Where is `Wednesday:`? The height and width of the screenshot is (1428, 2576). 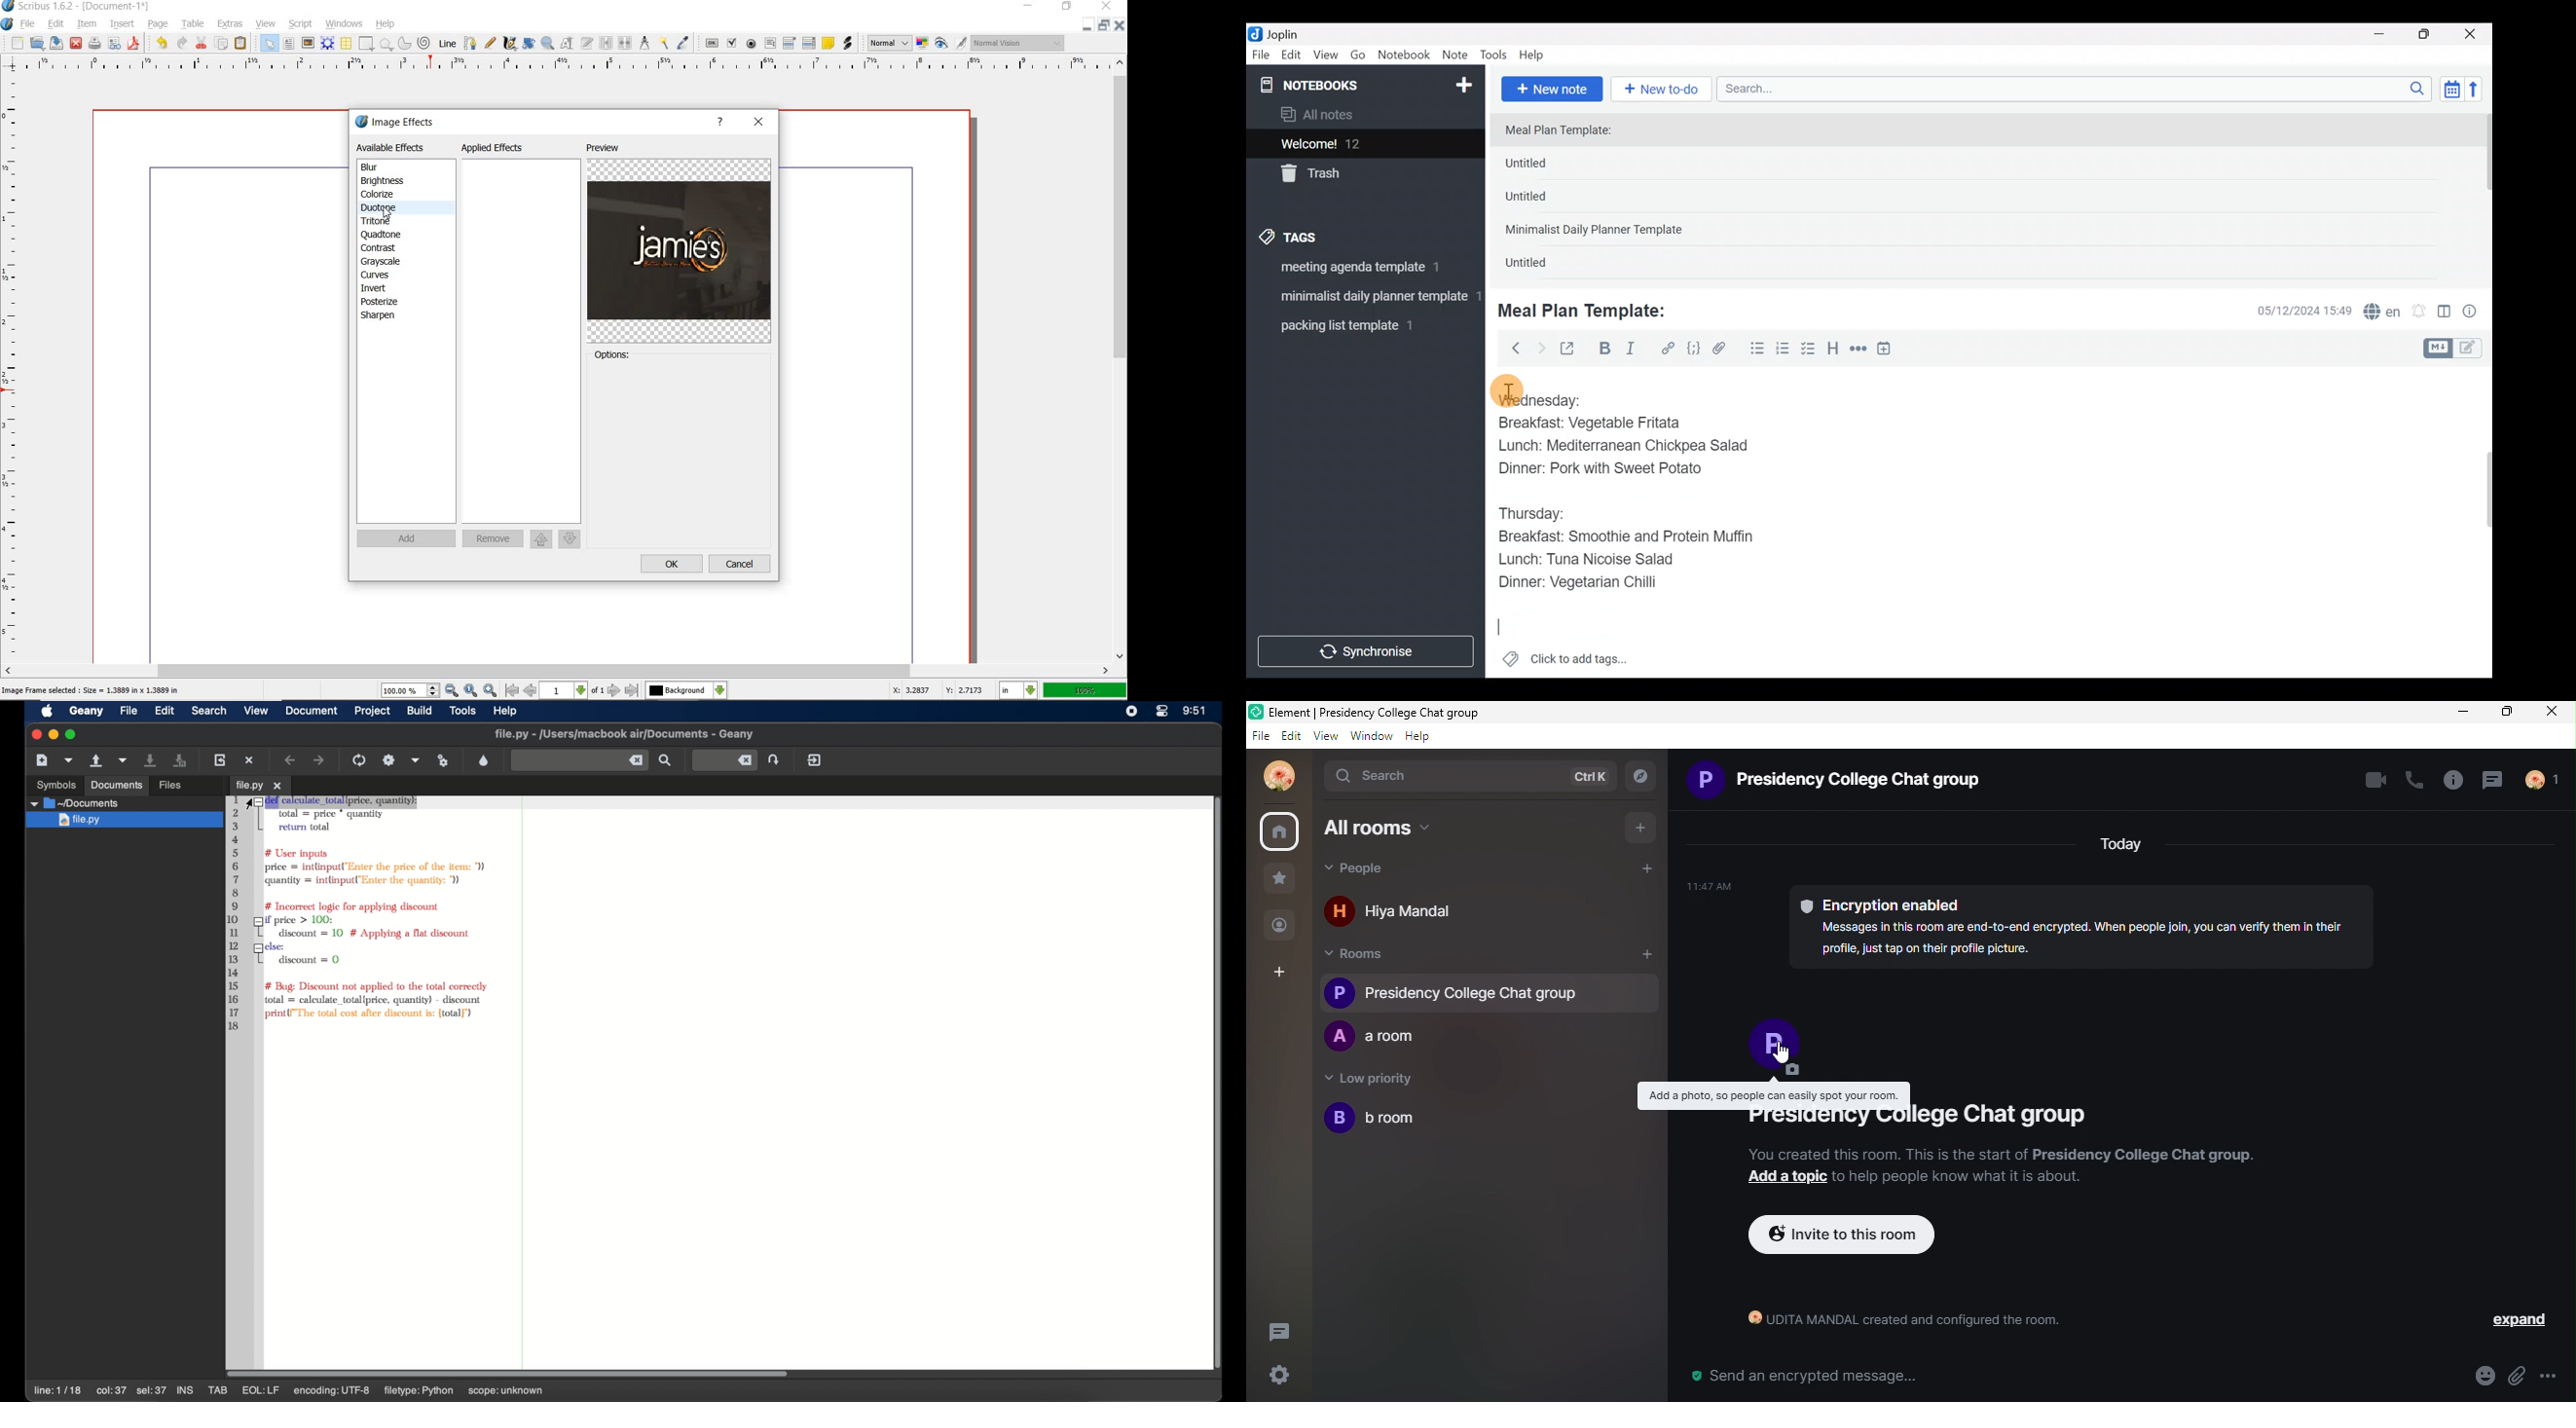 Wednesday: is located at coordinates (1538, 402).